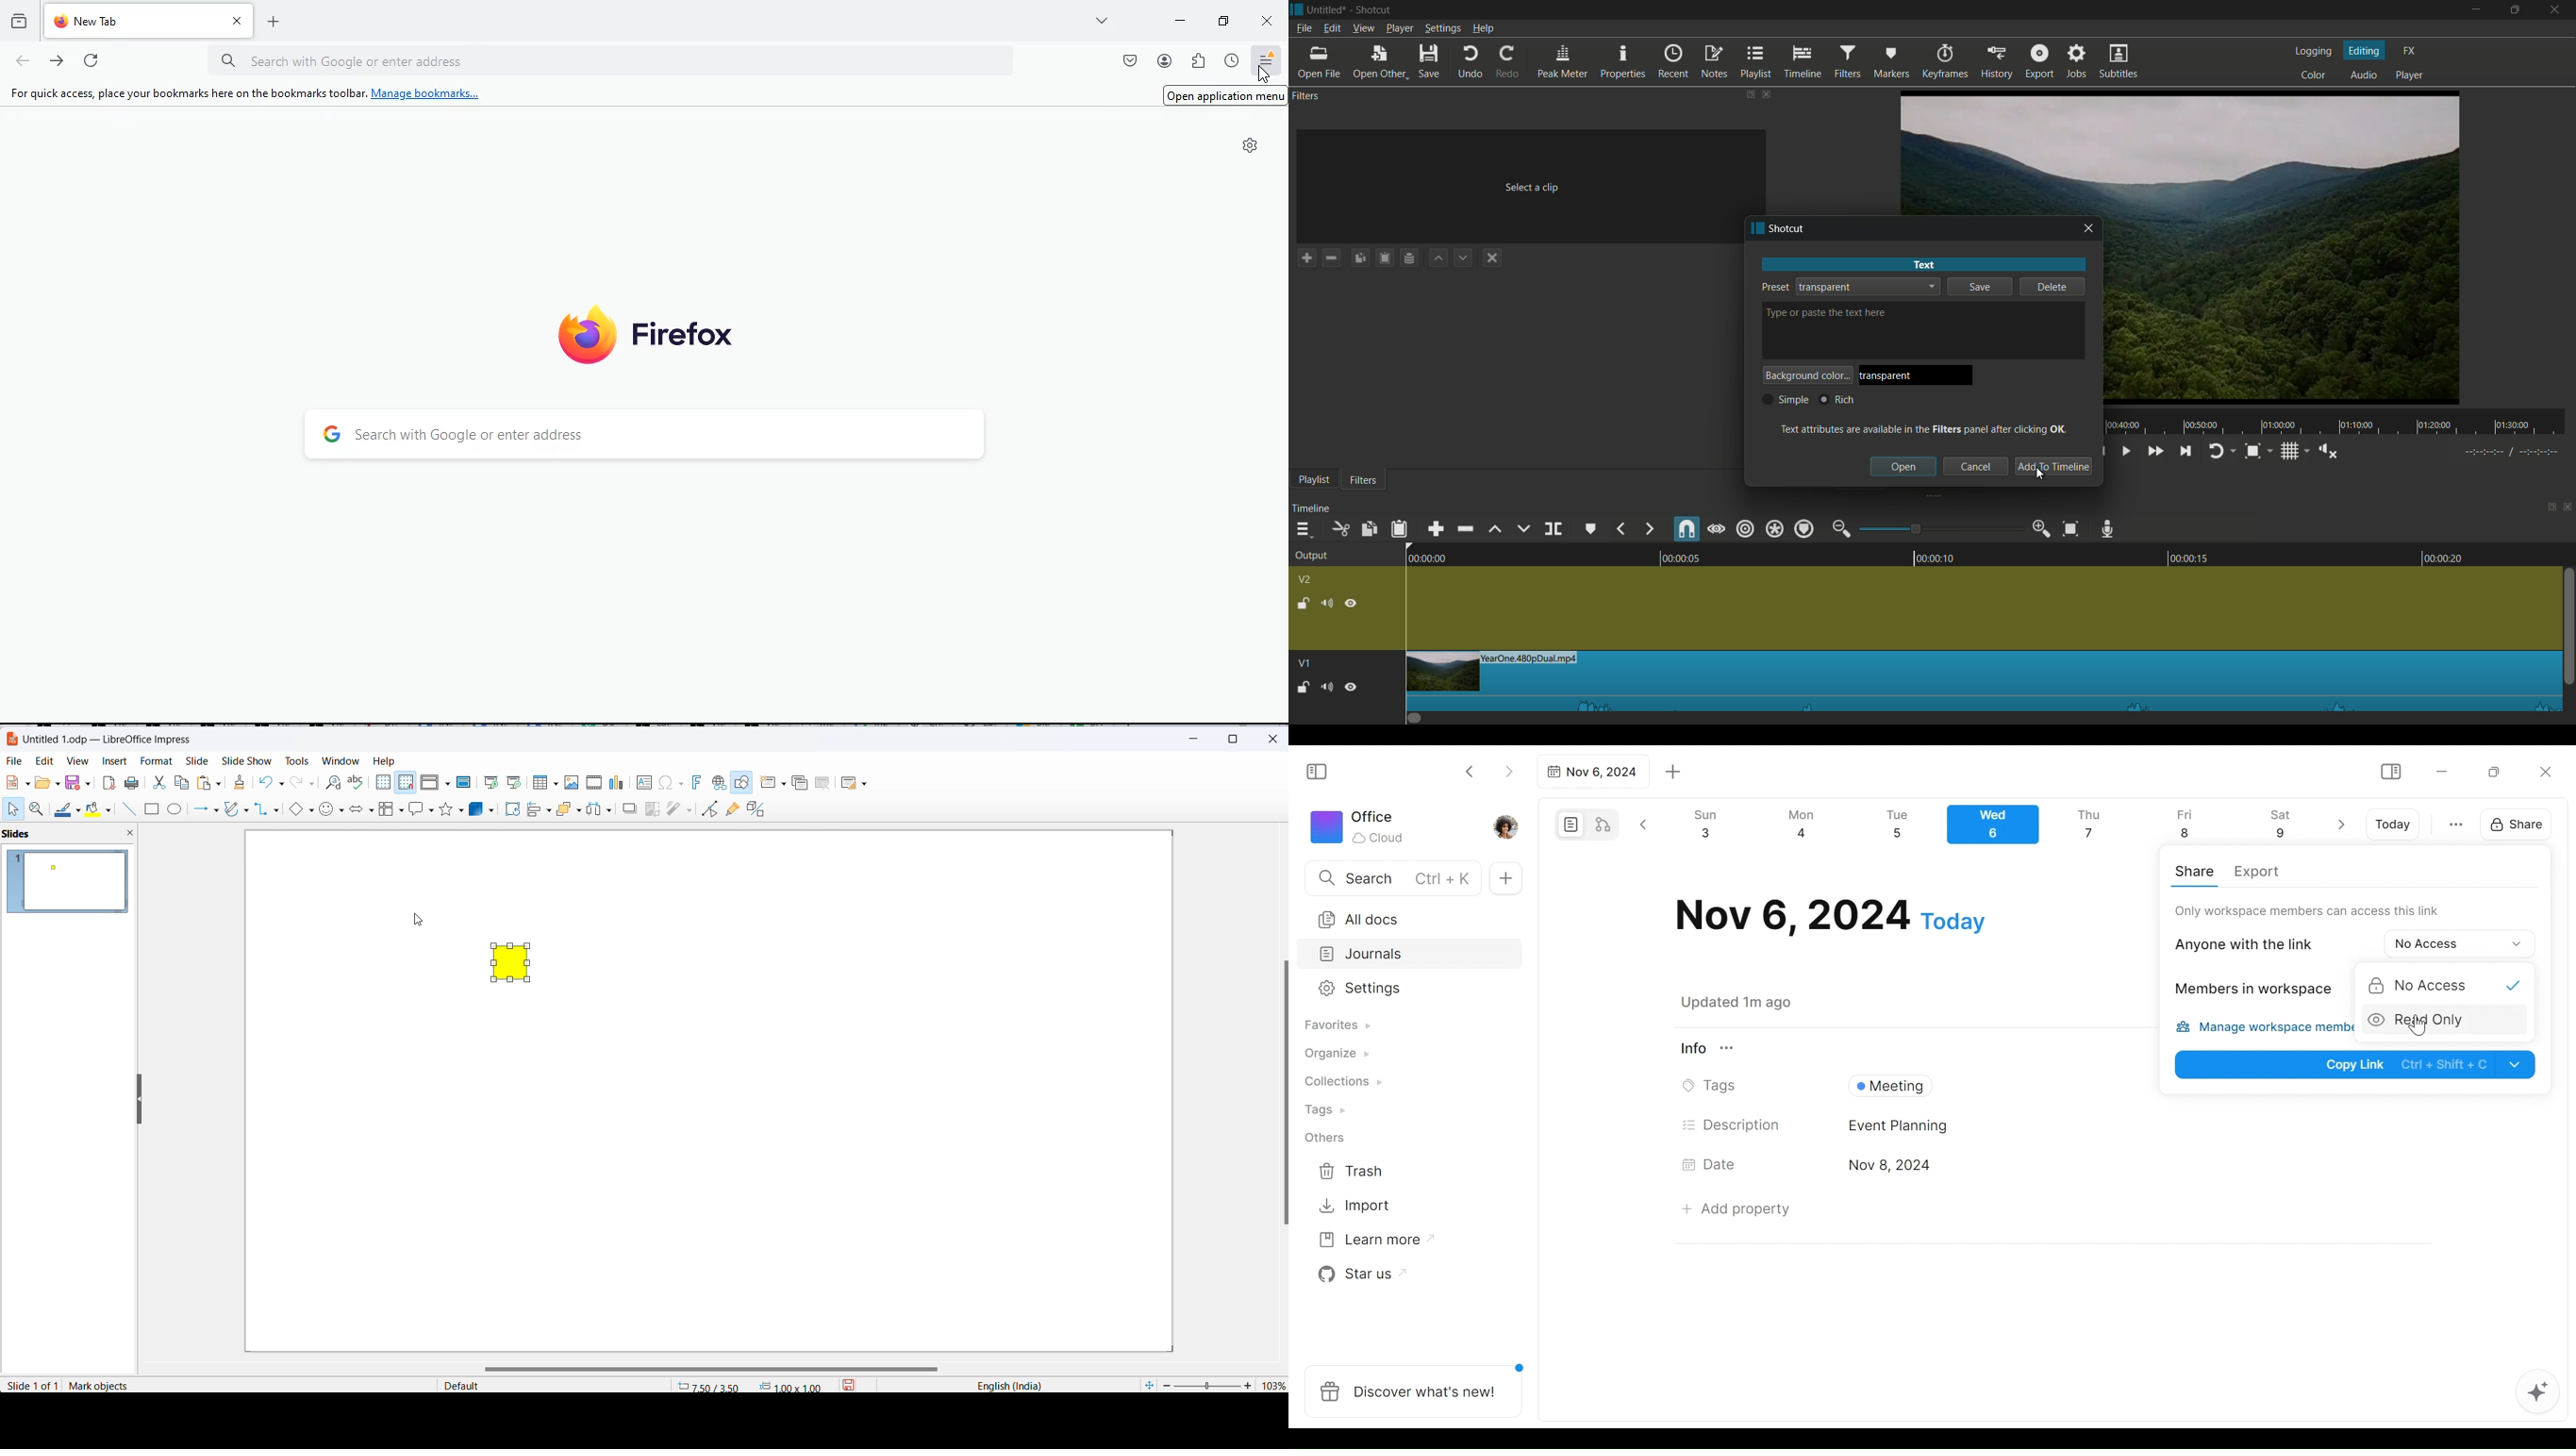 The height and width of the screenshot is (1456, 2576). I want to click on back, so click(21, 61).